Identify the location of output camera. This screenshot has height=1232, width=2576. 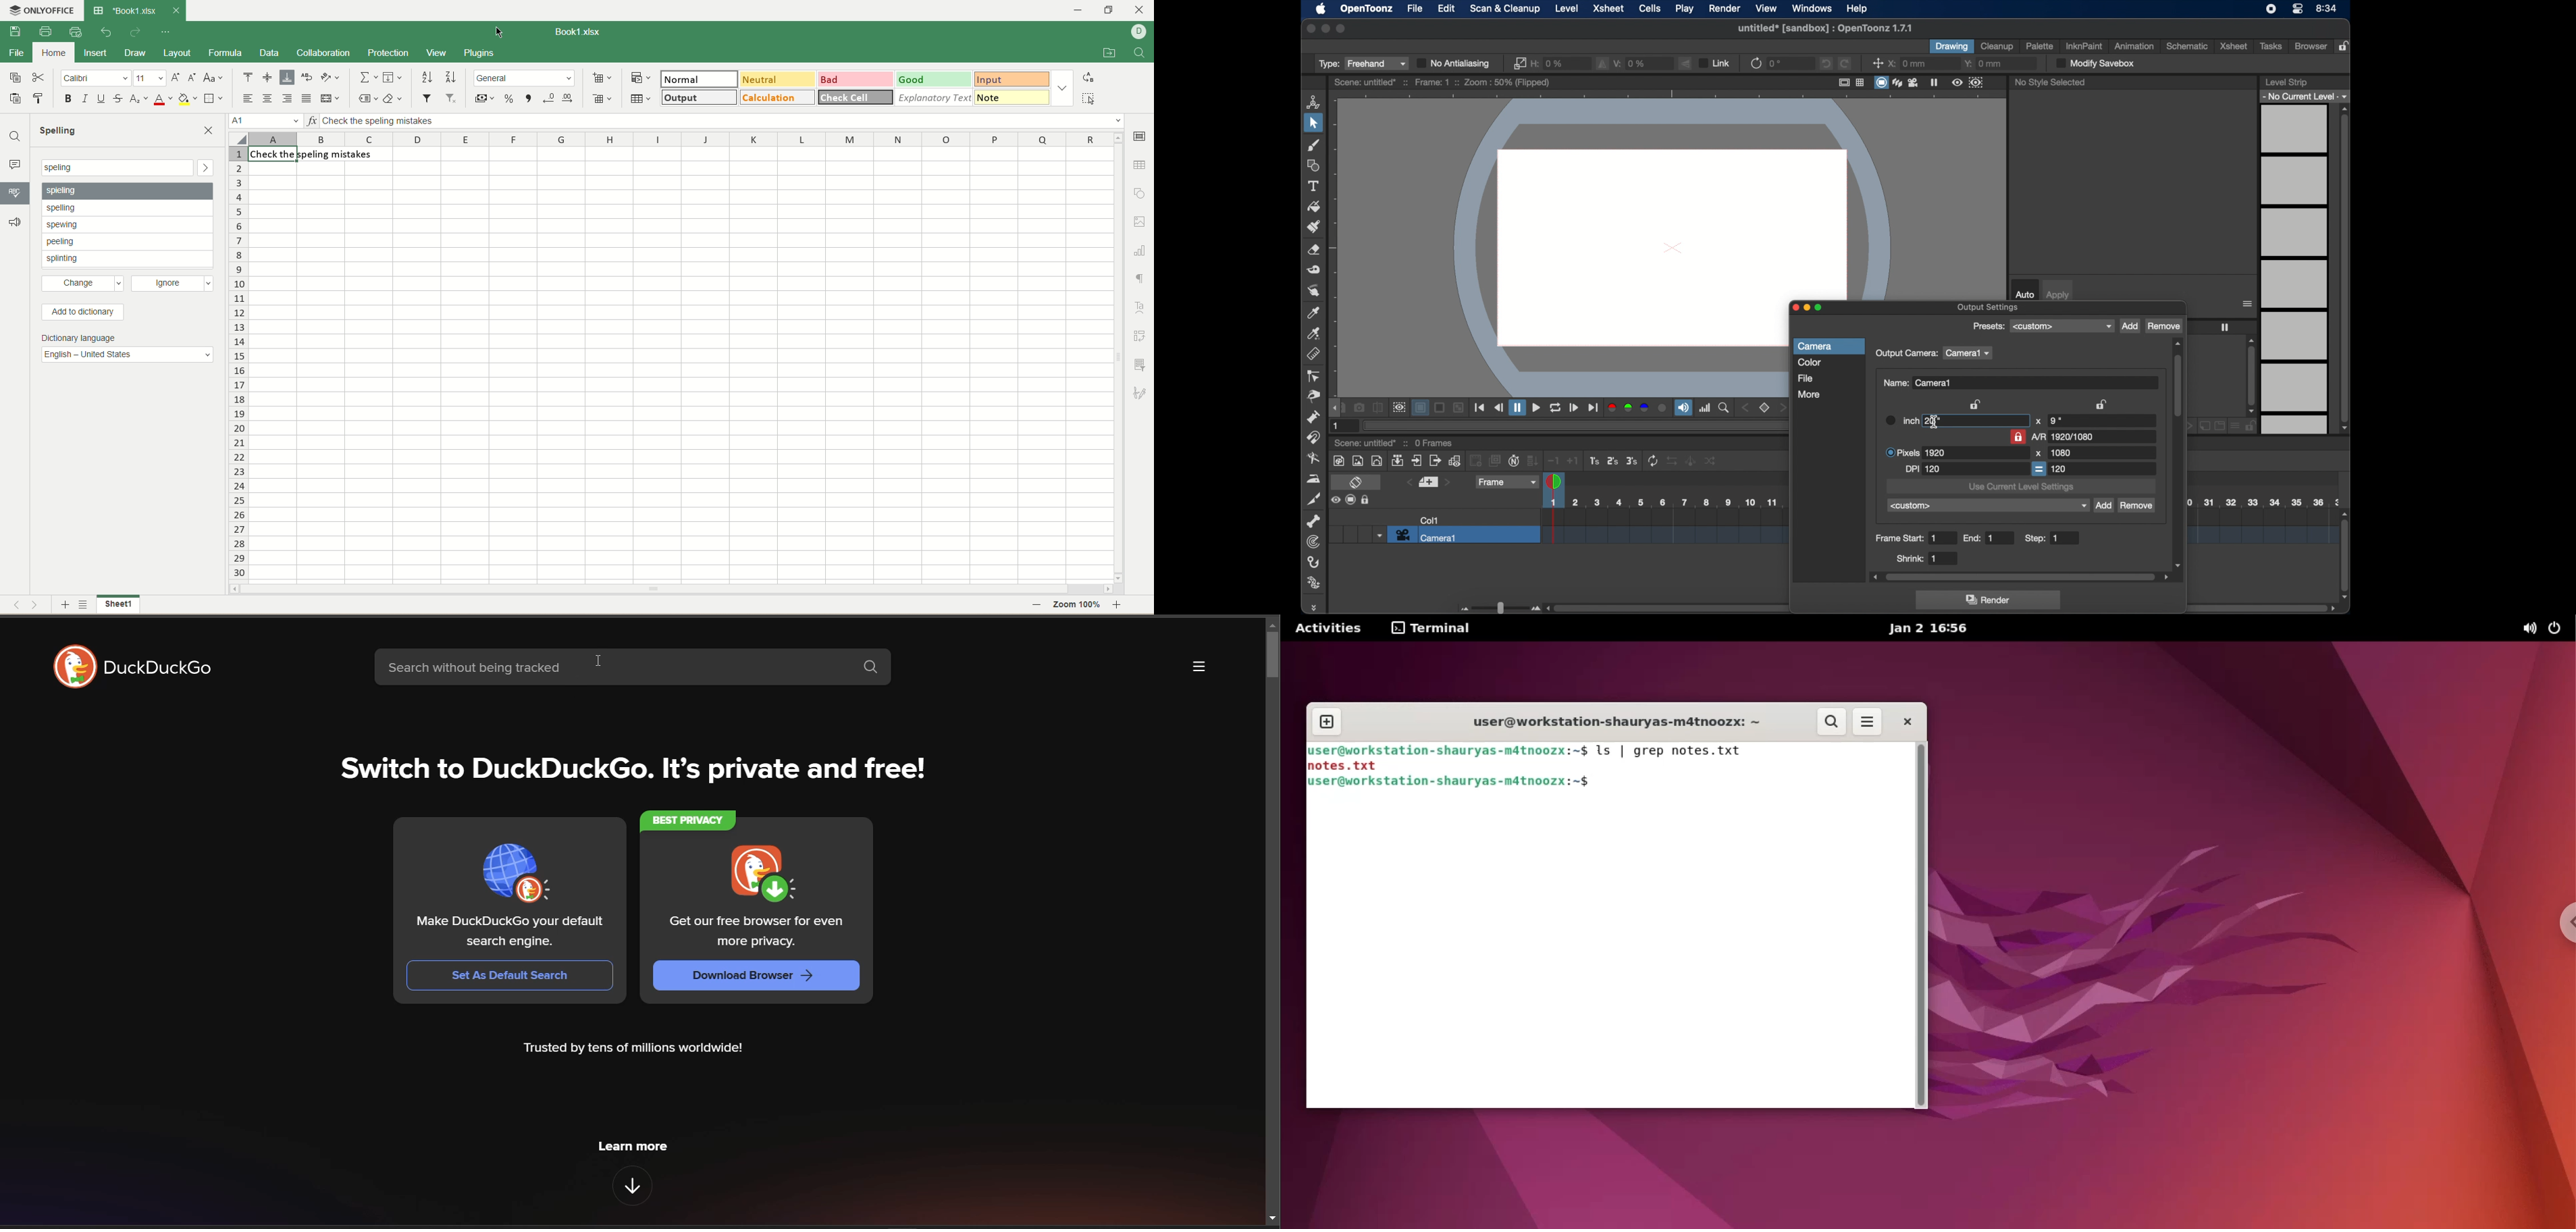
(1907, 354).